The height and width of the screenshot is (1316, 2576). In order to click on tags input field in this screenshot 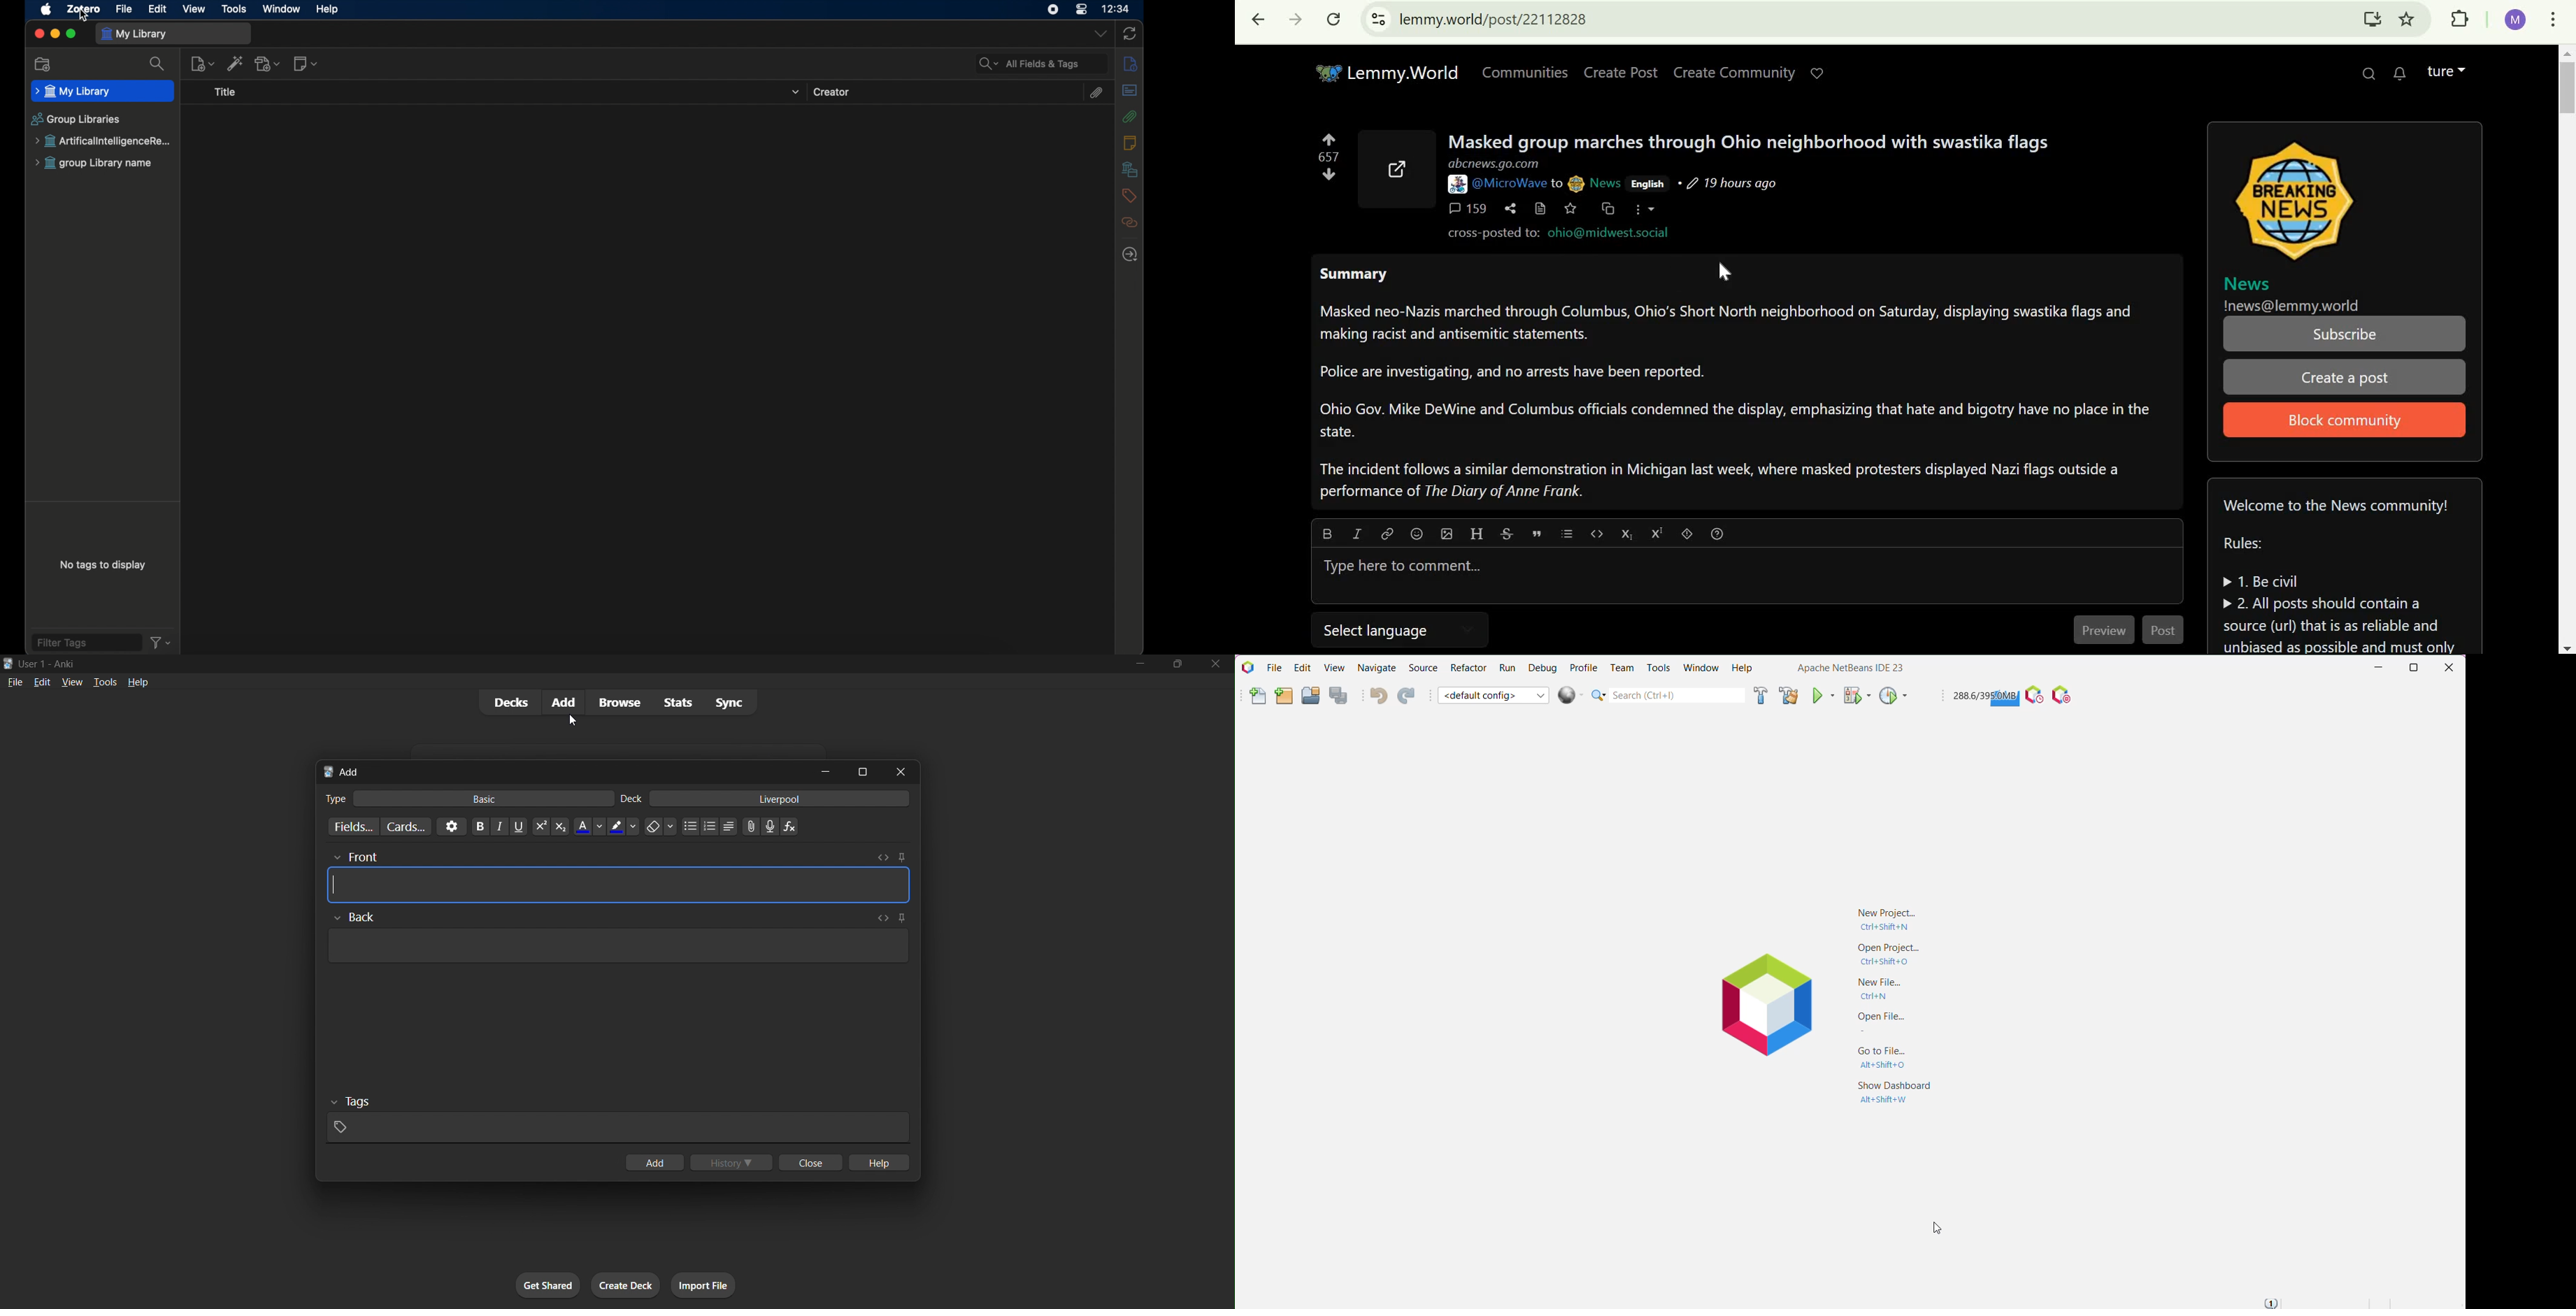, I will do `click(620, 1119)`.